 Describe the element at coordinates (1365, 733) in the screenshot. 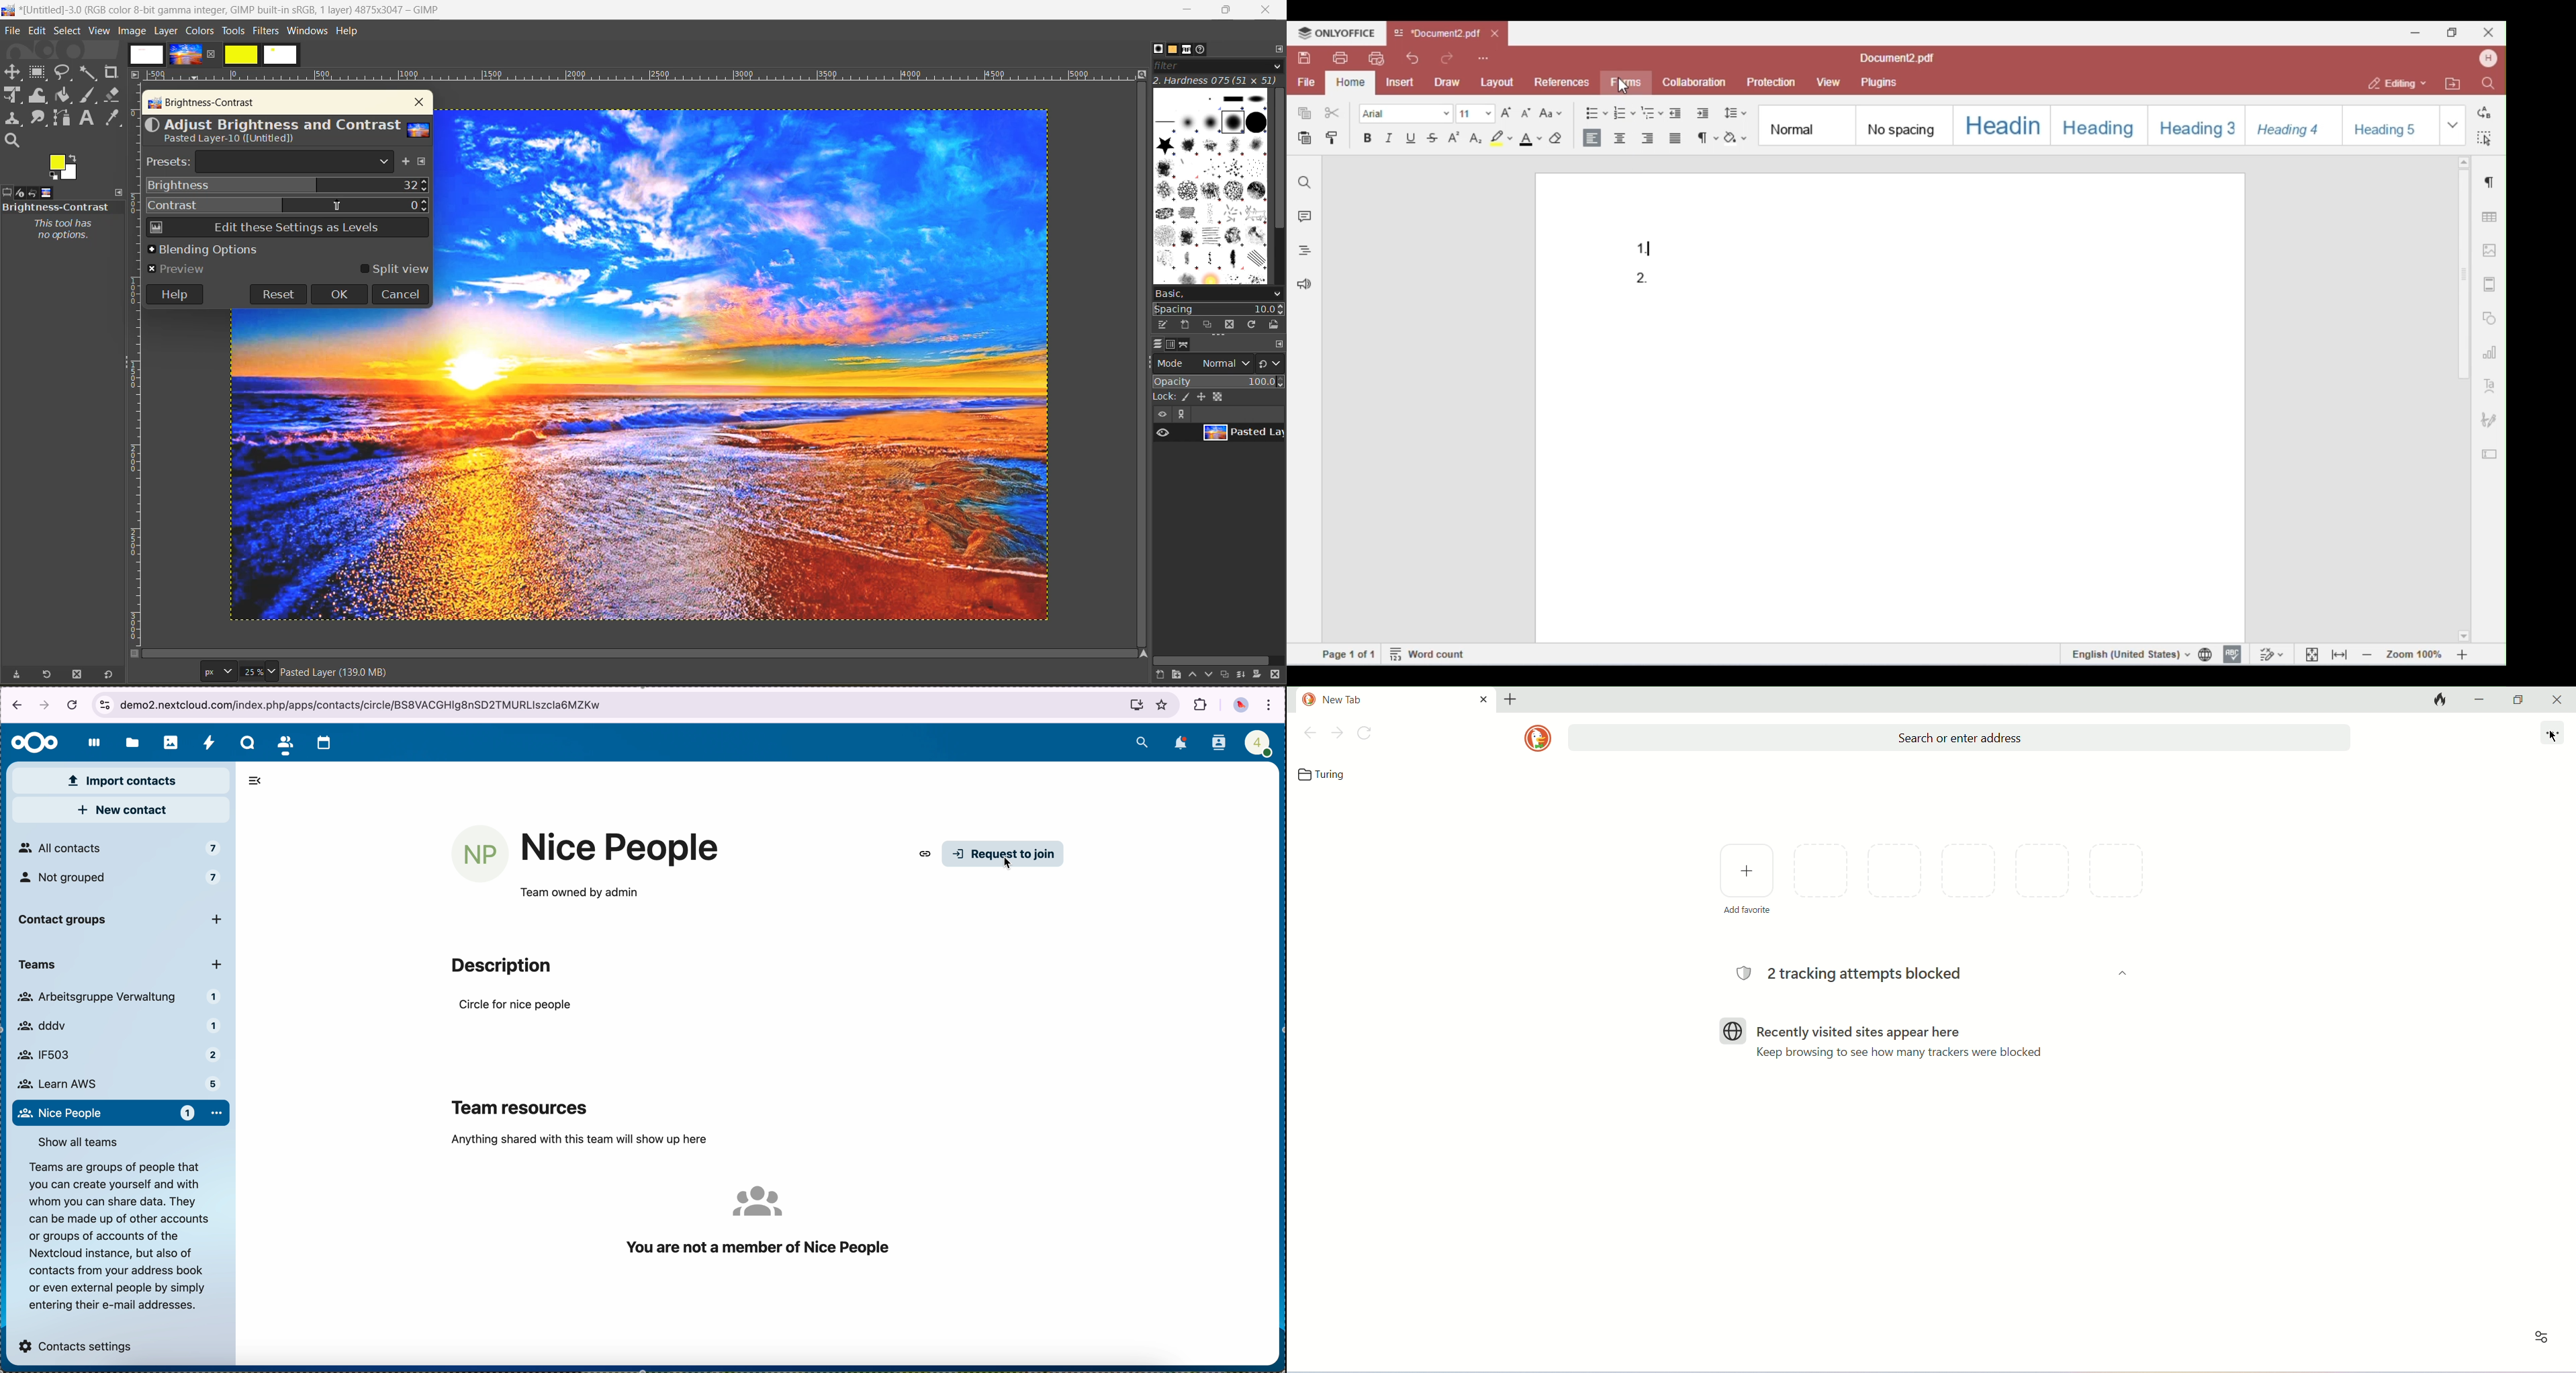

I see `refresh` at that location.